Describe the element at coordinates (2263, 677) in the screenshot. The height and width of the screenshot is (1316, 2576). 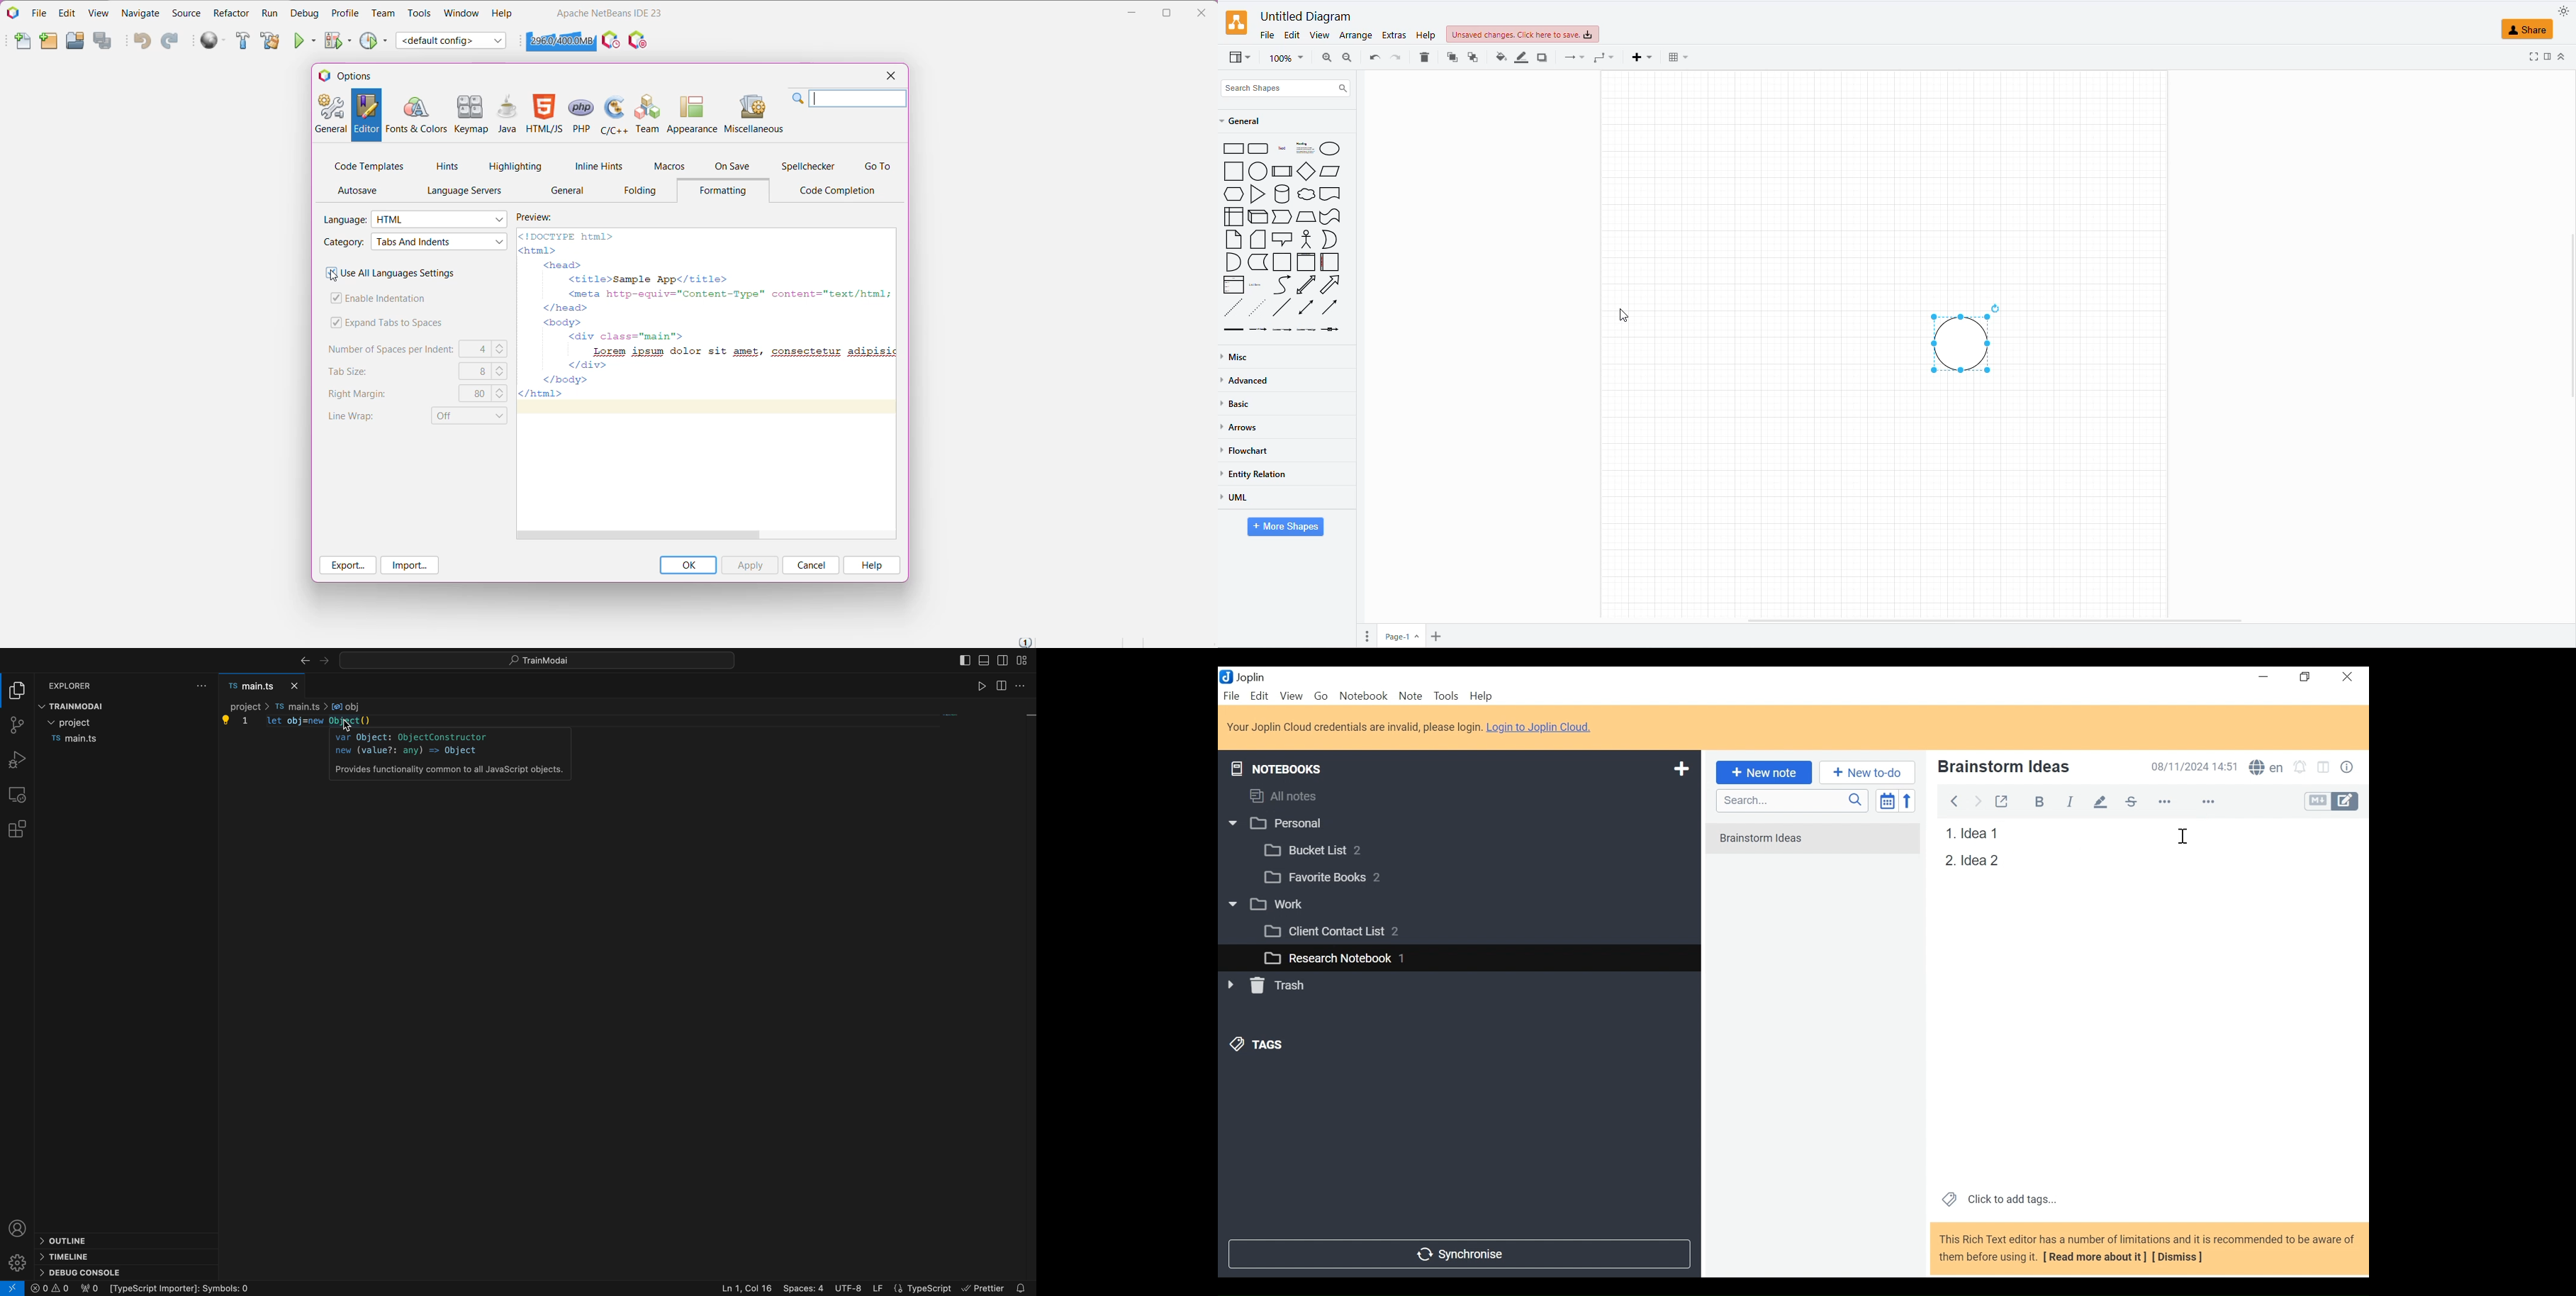
I see `Minimize` at that location.